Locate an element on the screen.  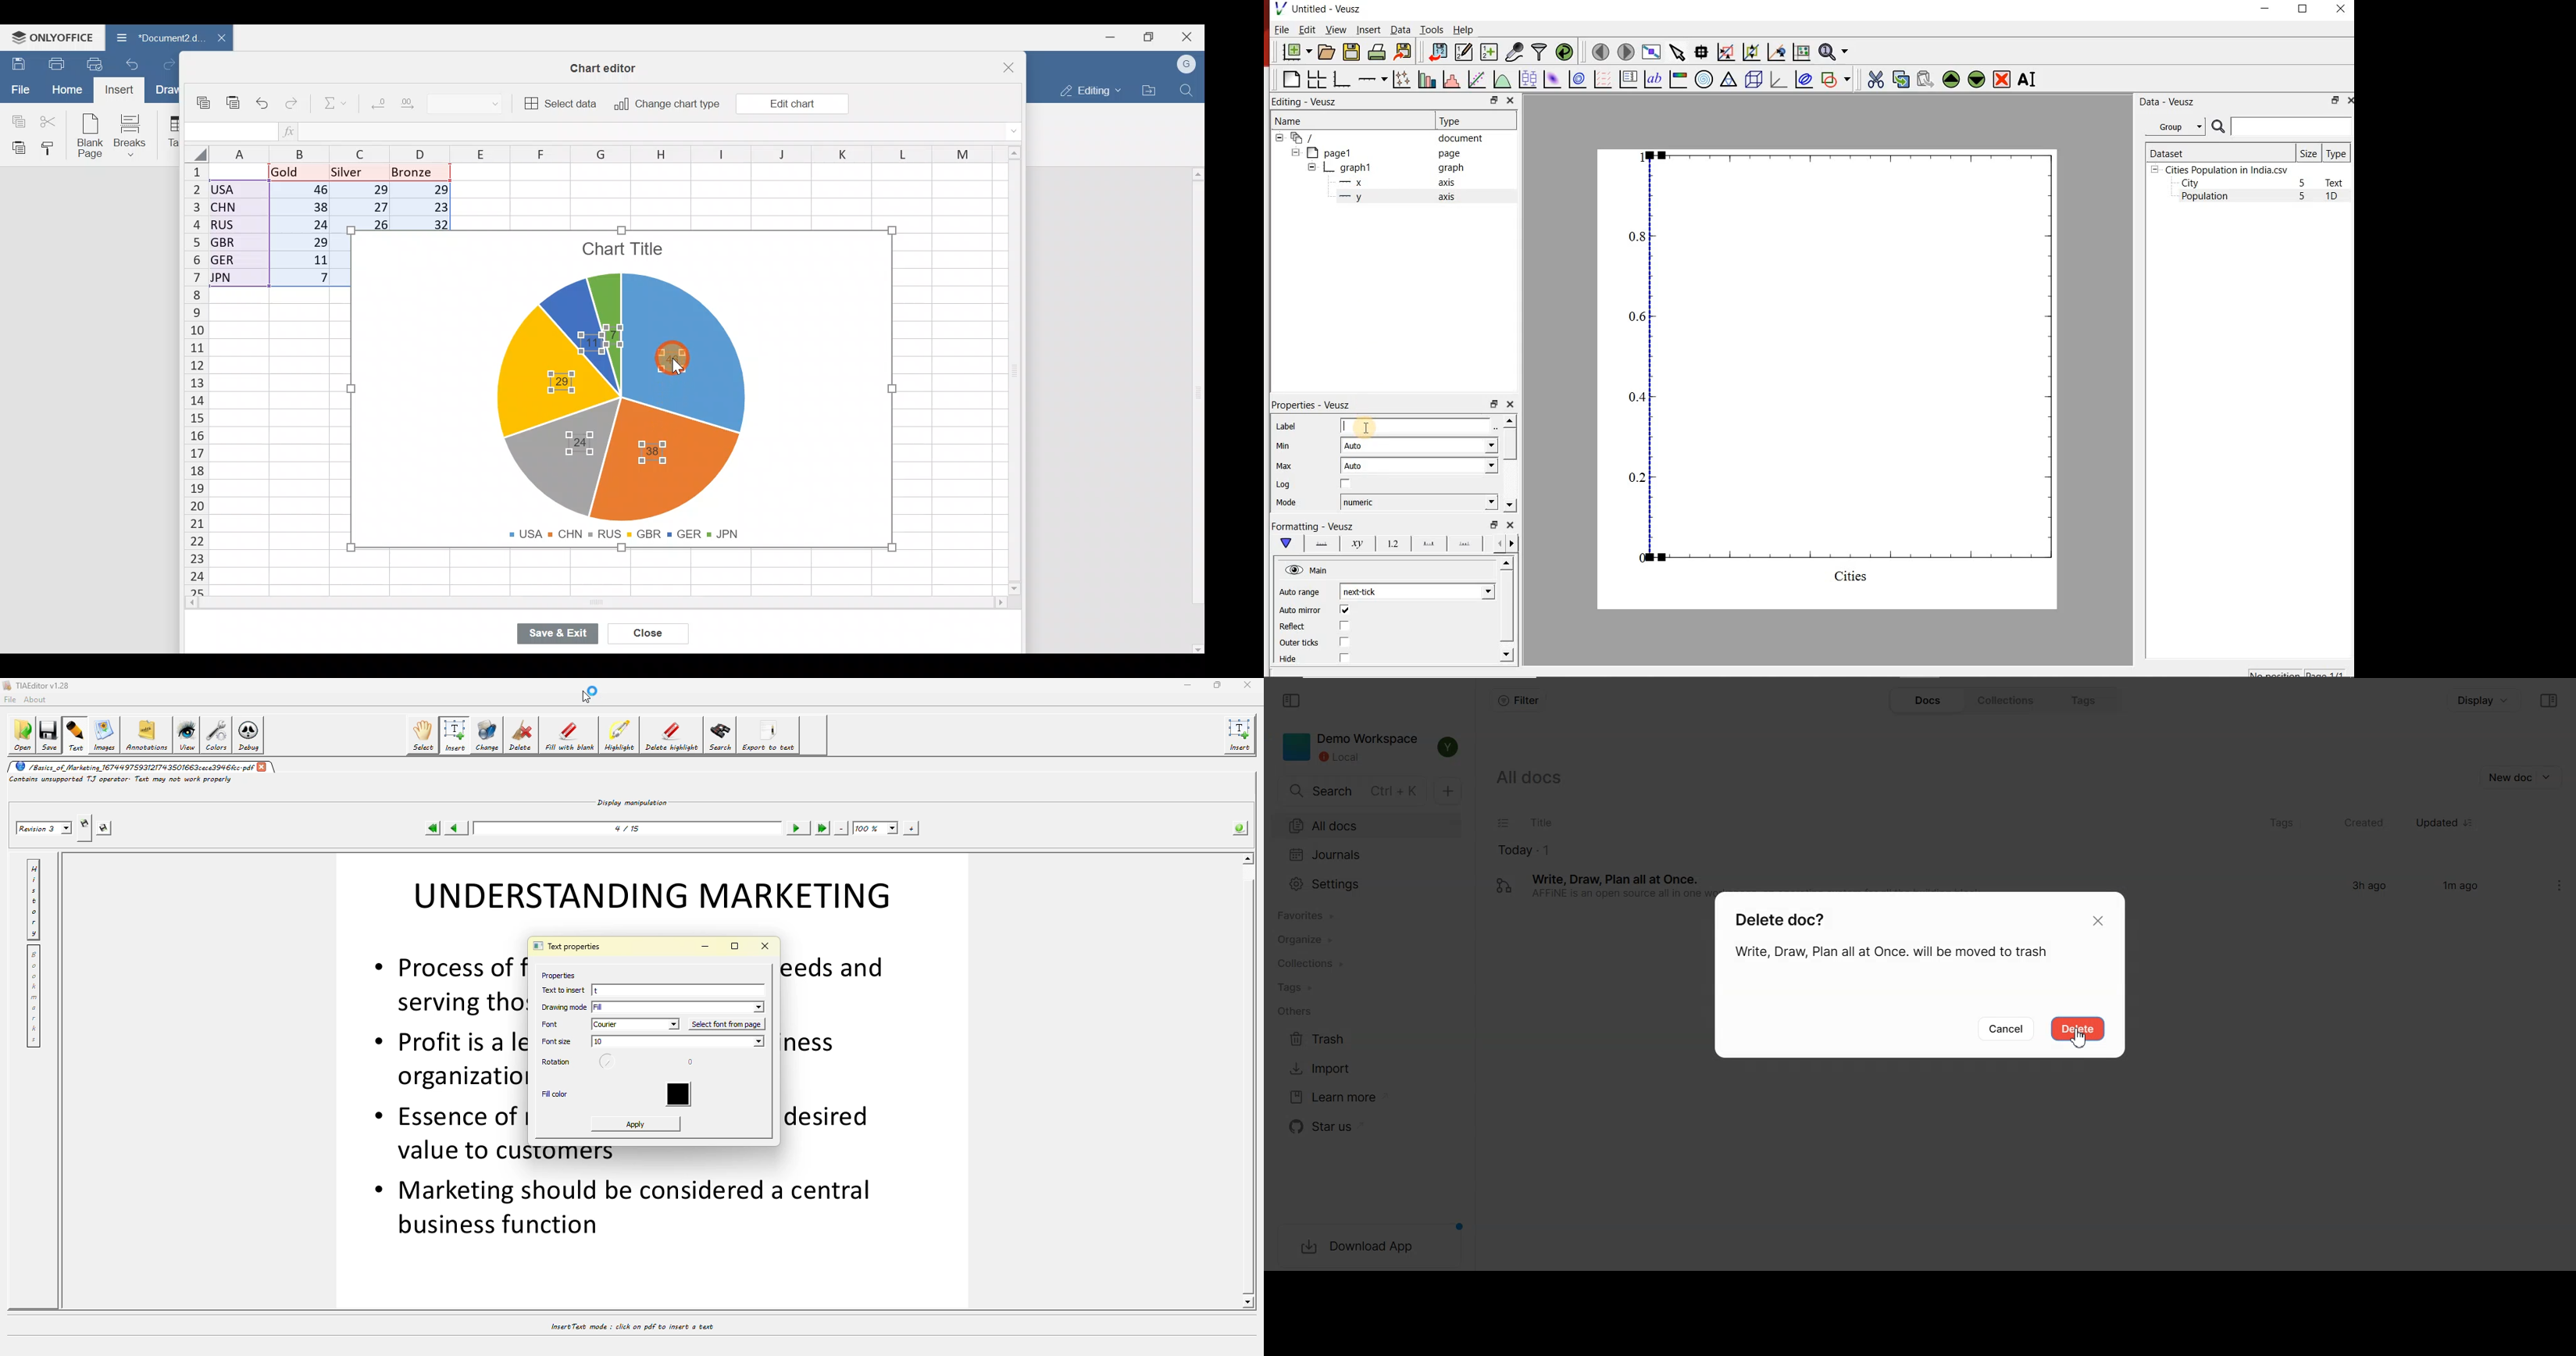
fit a function to data is located at coordinates (1476, 79).